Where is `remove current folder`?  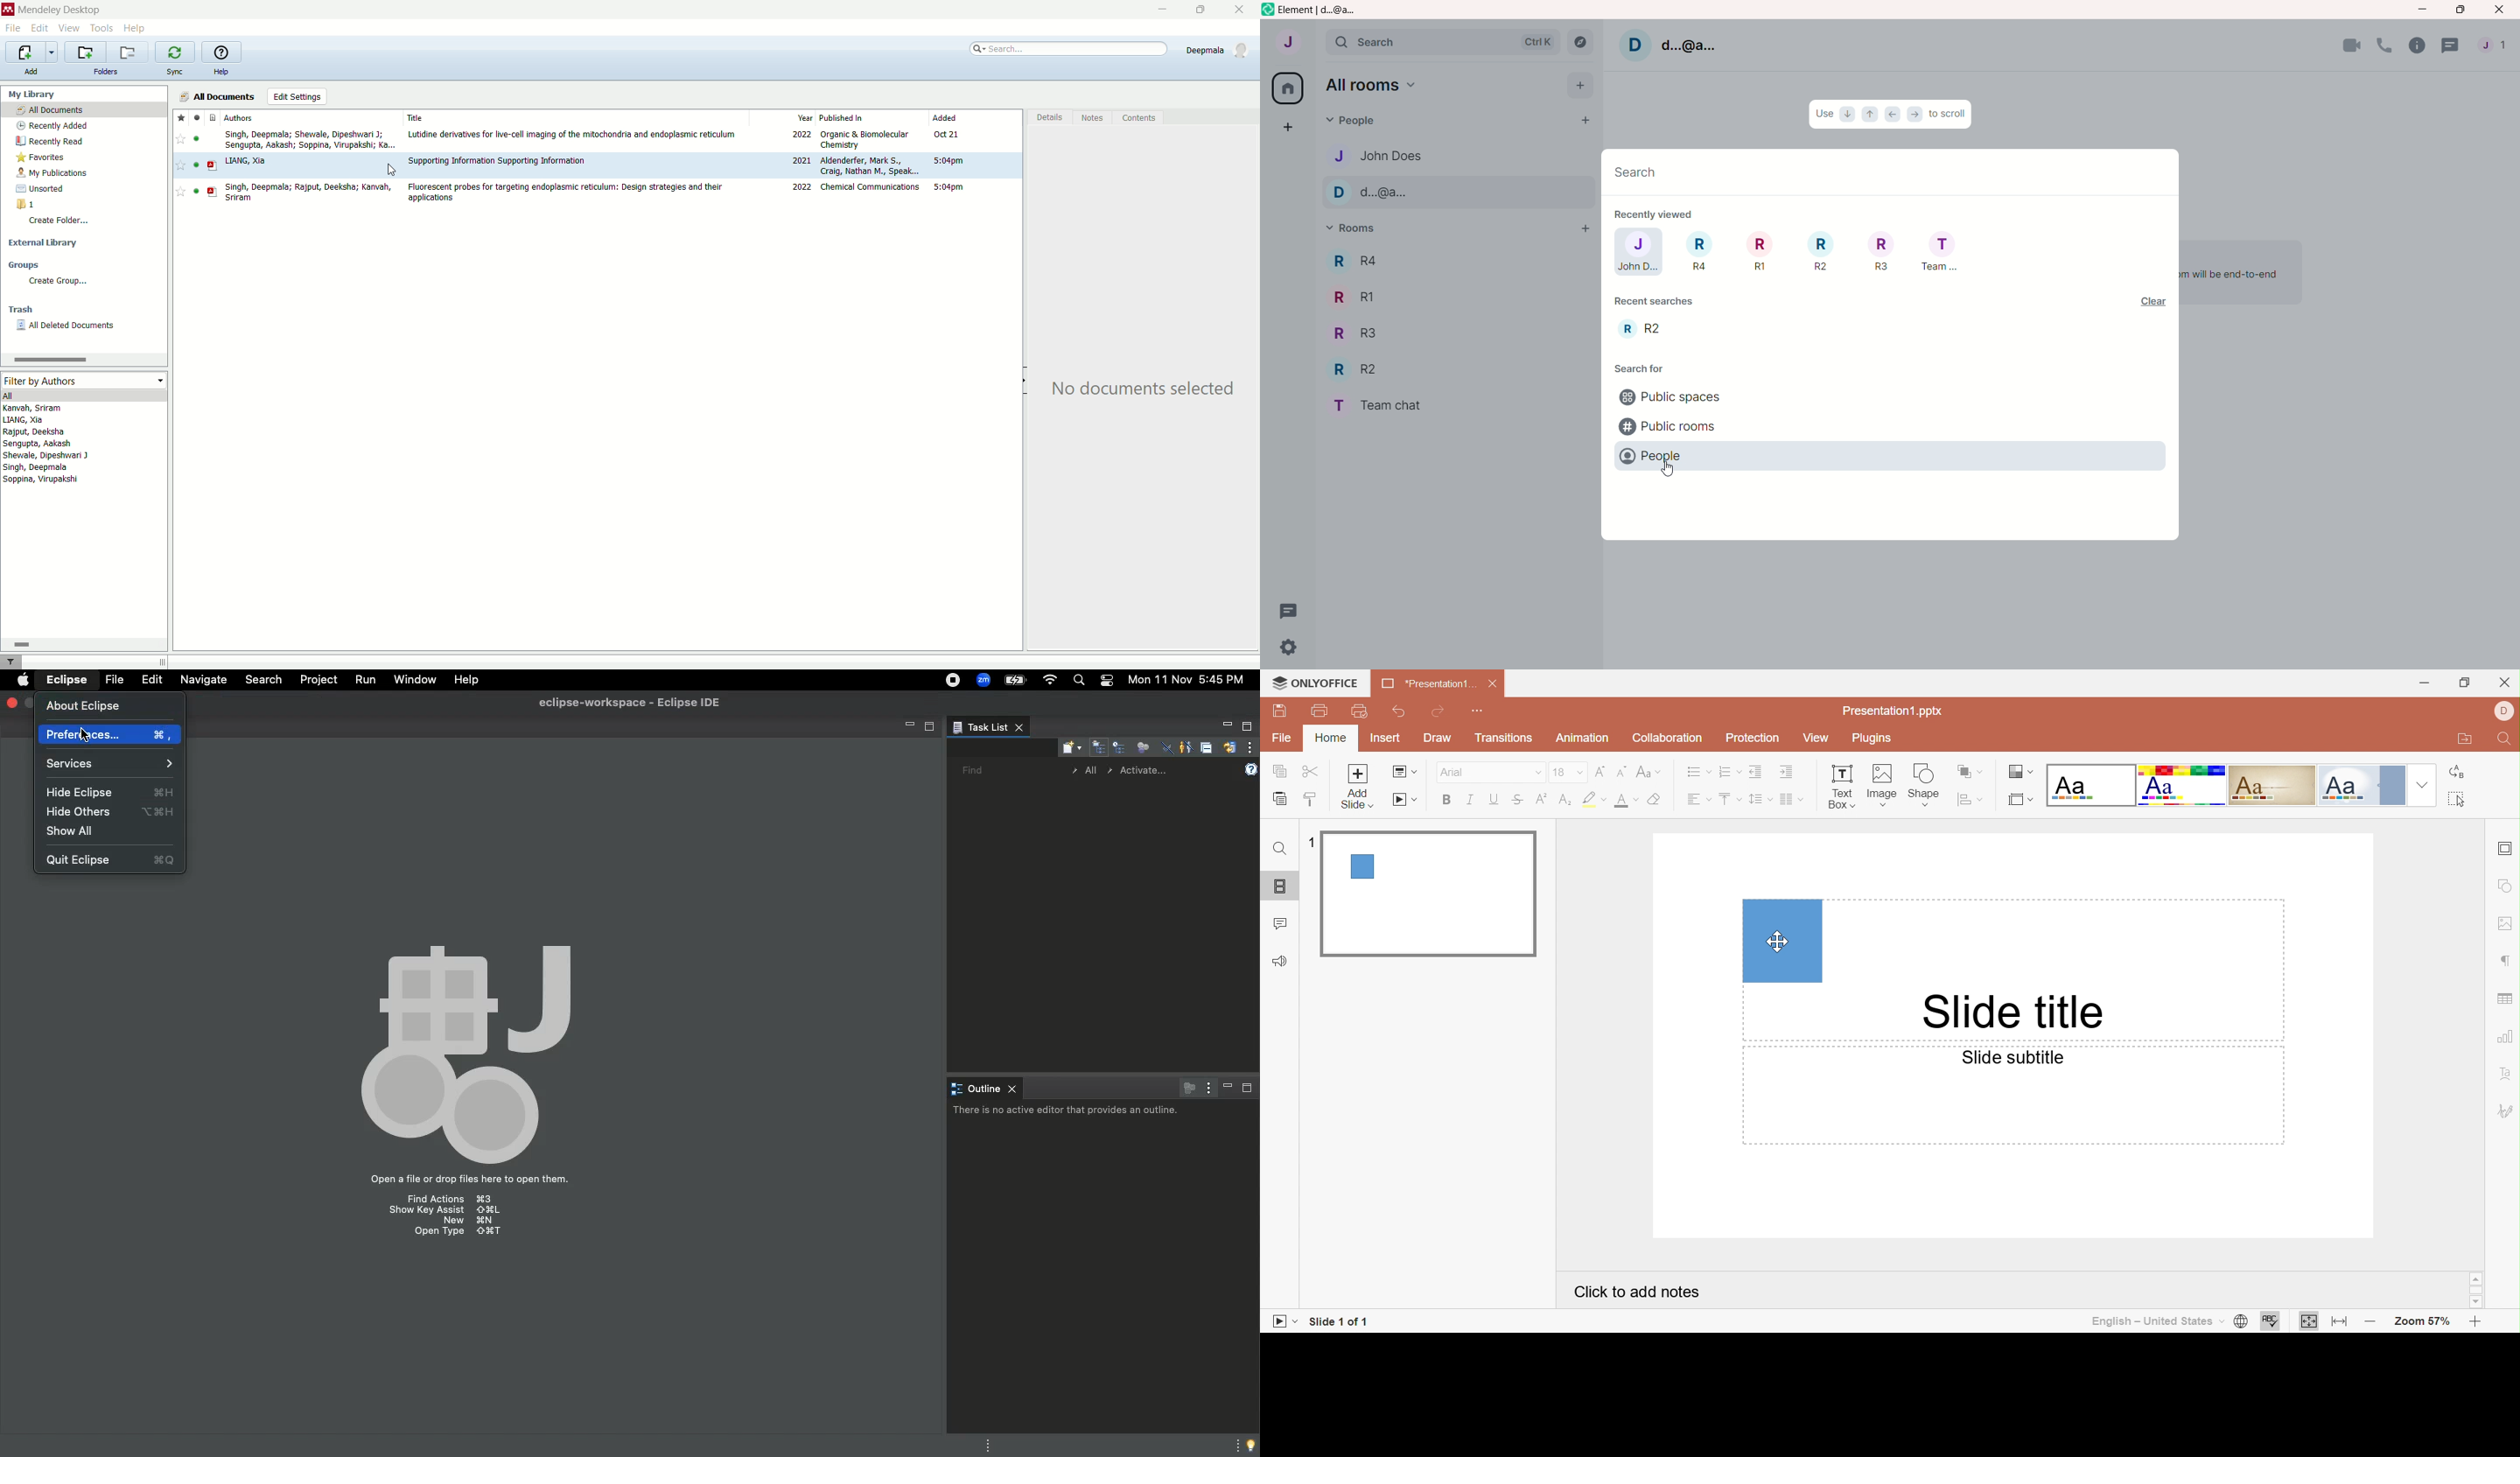 remove current folder is located at coordinates (129, 52).